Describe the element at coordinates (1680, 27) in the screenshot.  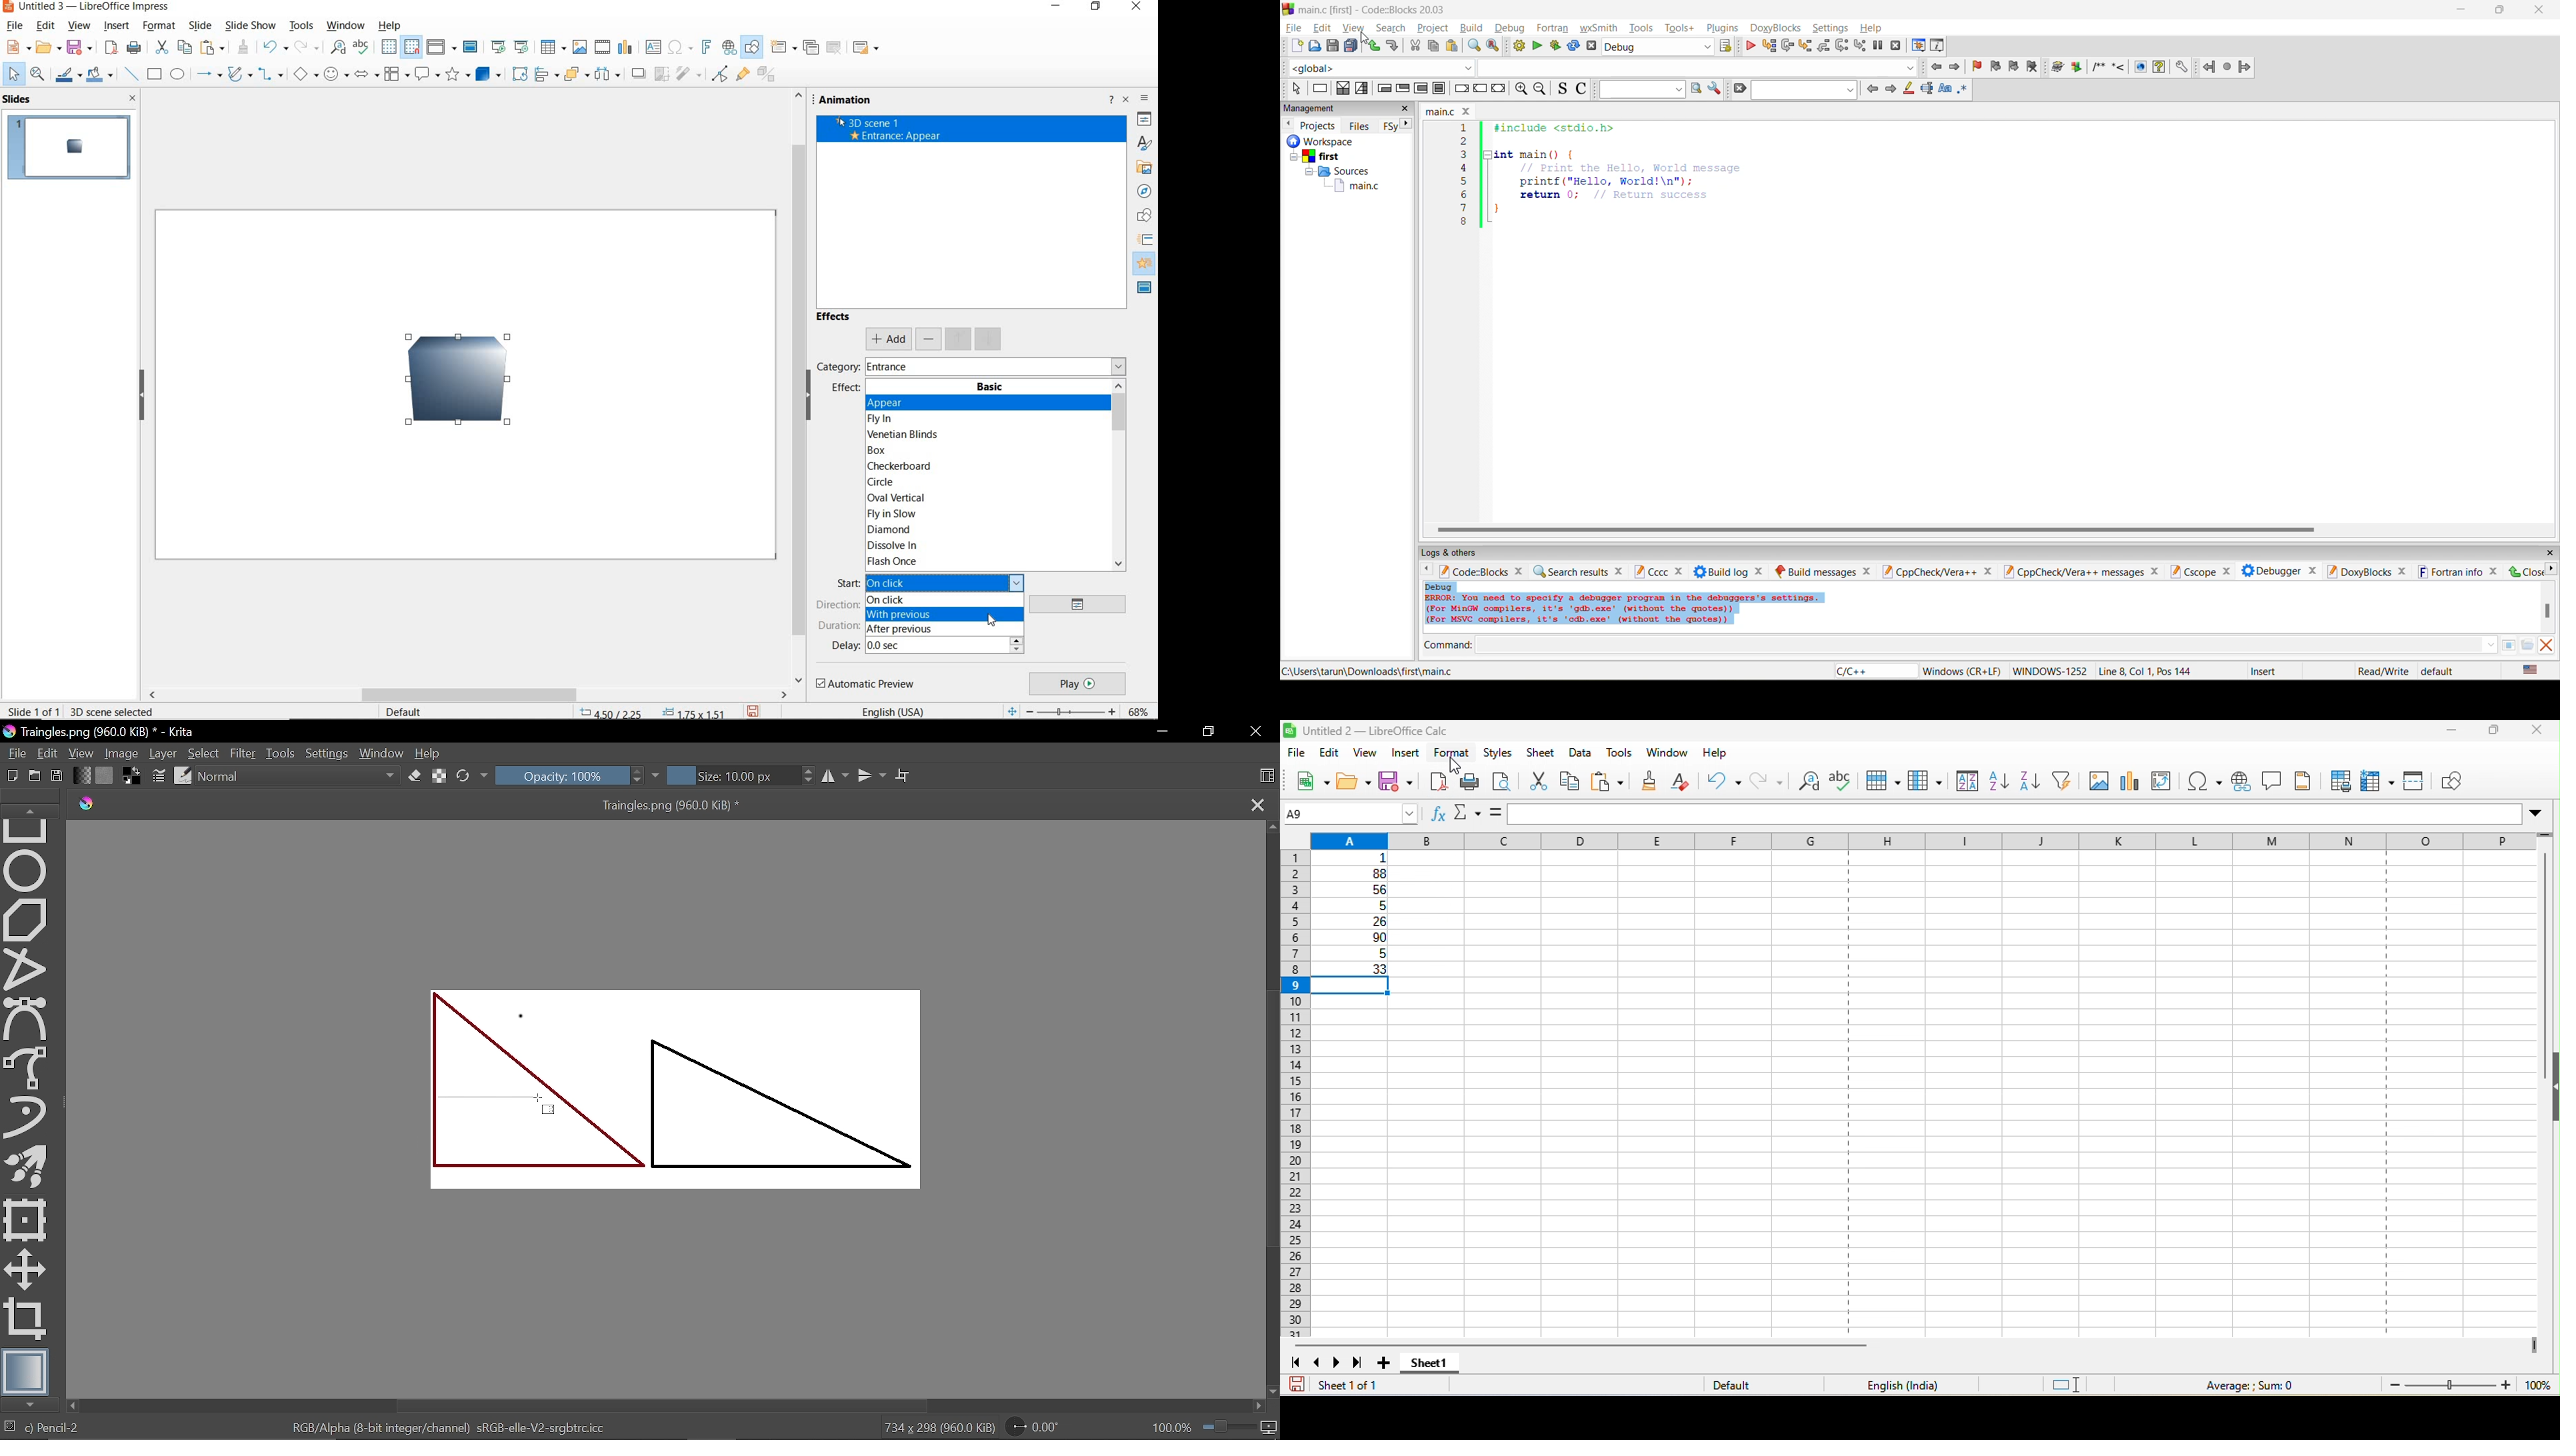
I see `tools+` at that location.